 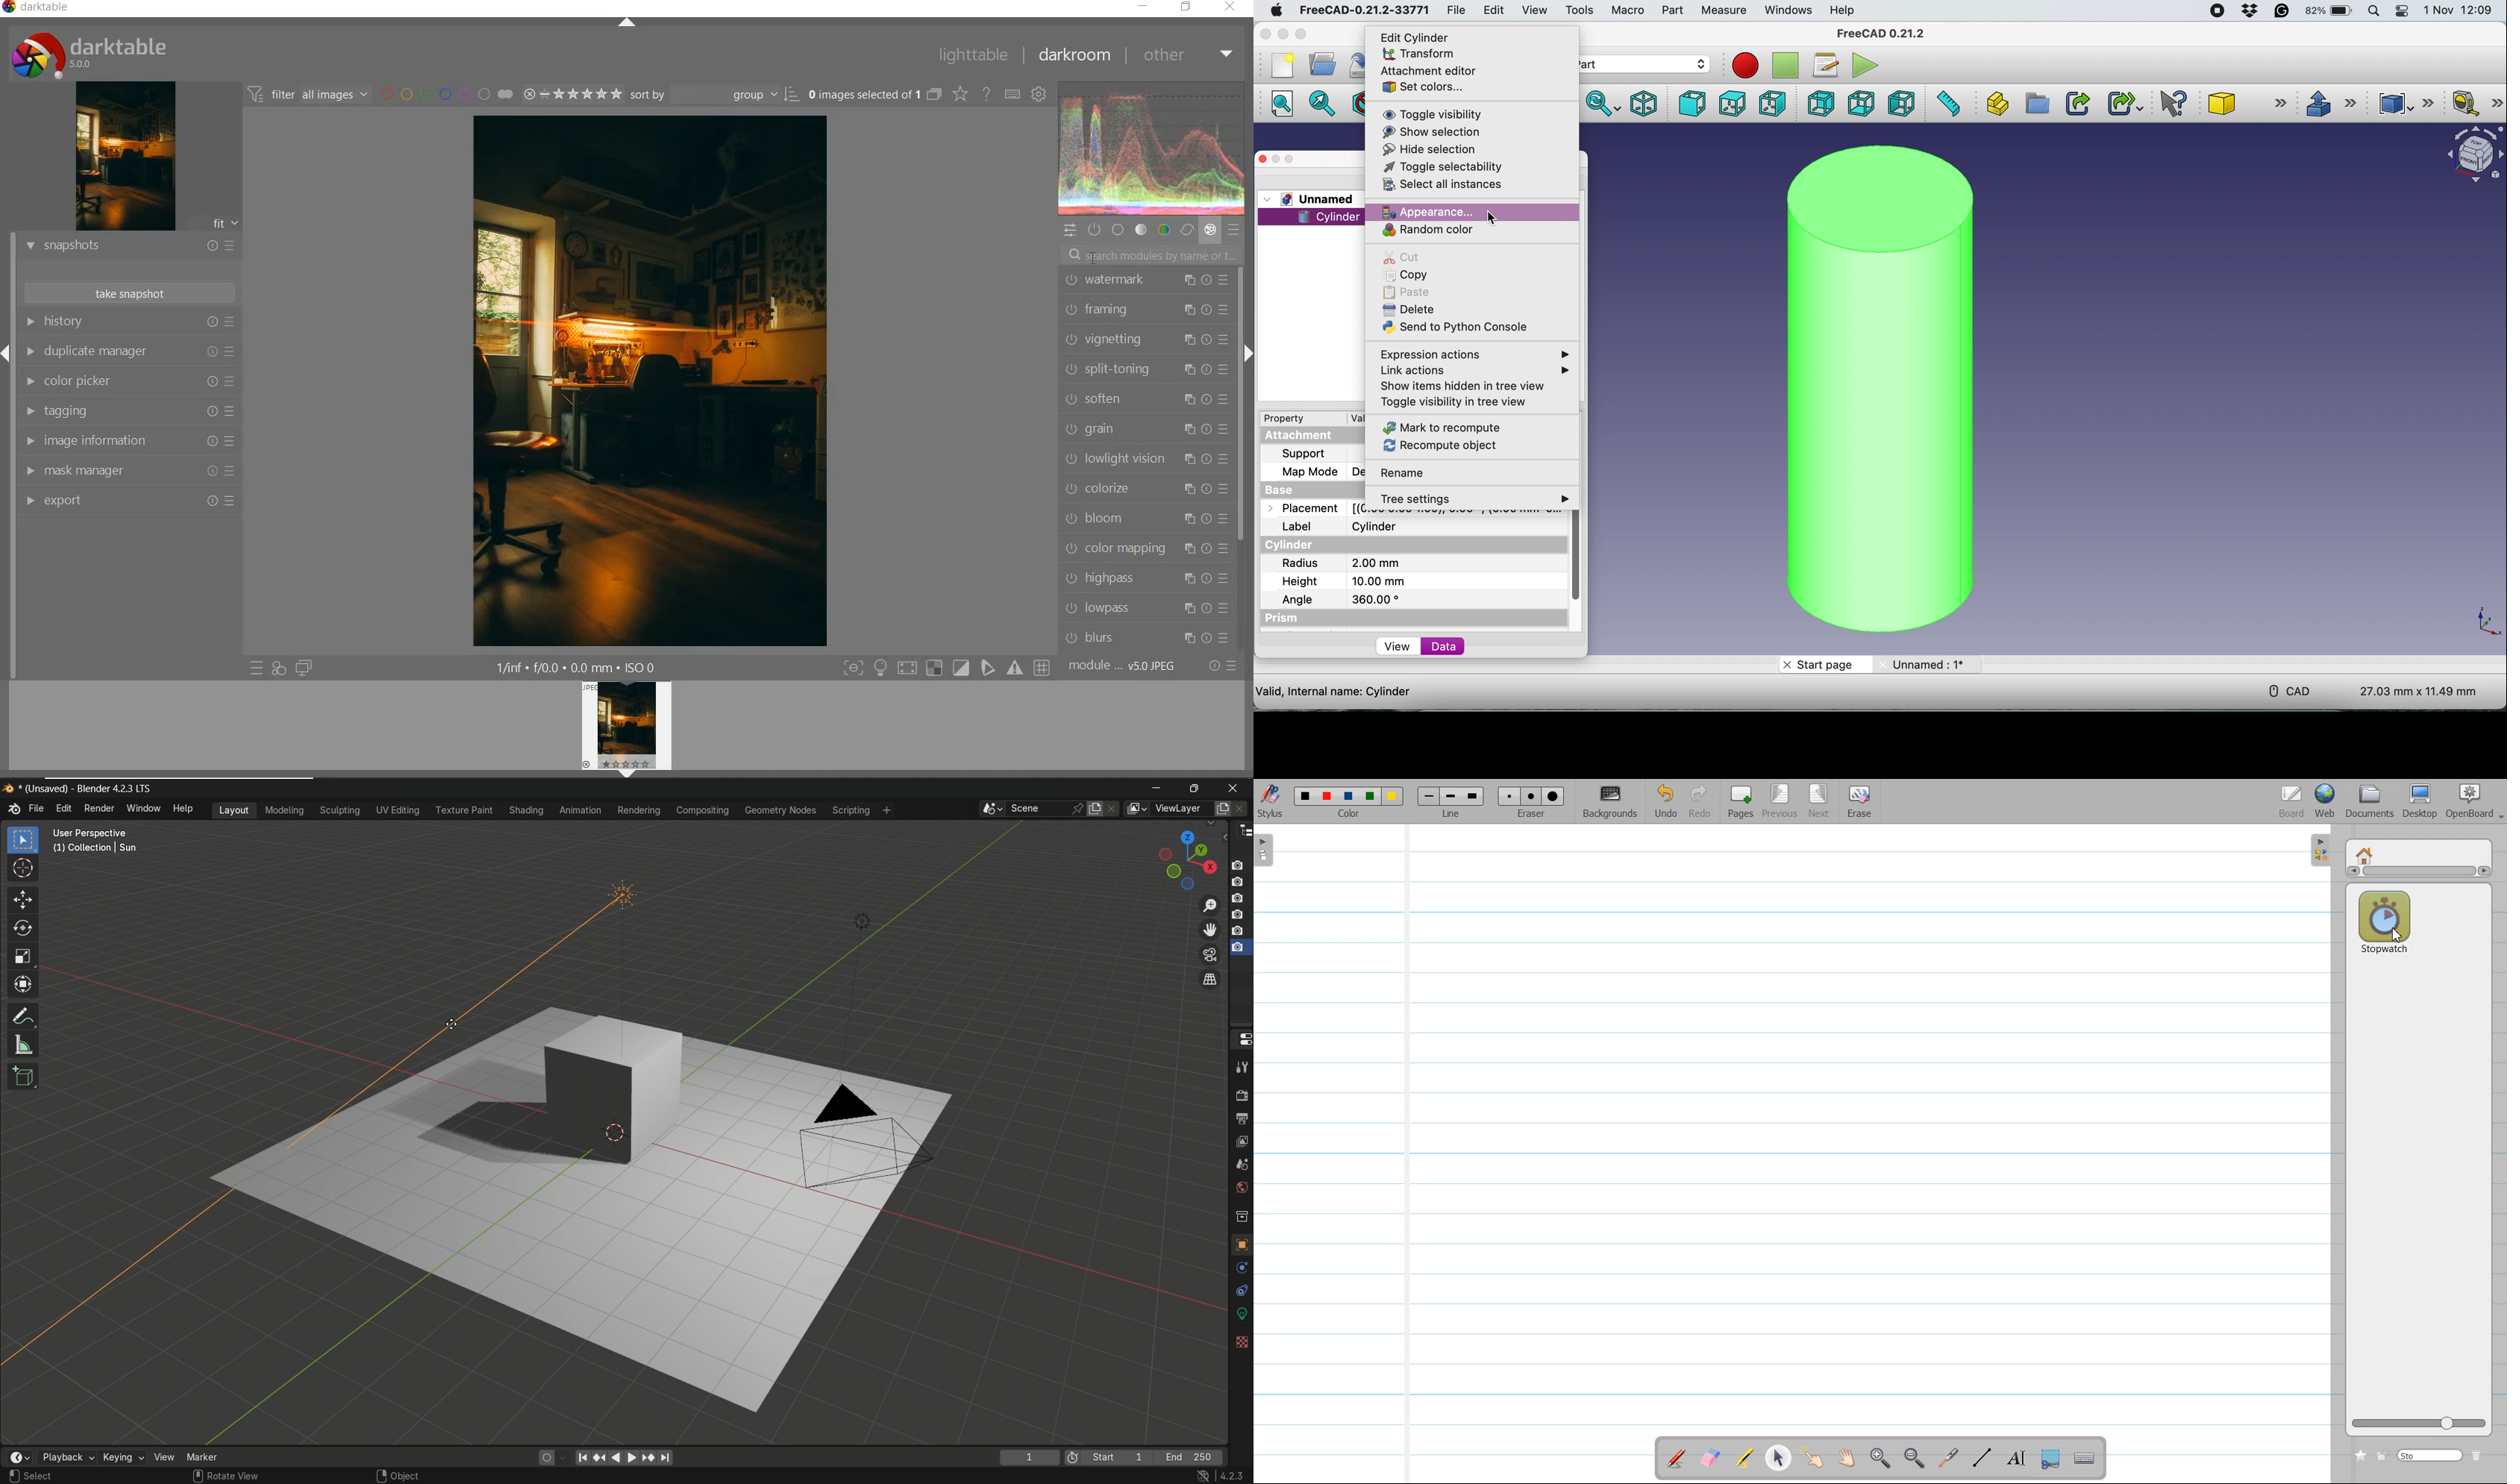 What do you see at coordinates (1301, 454) in the screenshot?
I see `support` at bounding box center [1301, 454].